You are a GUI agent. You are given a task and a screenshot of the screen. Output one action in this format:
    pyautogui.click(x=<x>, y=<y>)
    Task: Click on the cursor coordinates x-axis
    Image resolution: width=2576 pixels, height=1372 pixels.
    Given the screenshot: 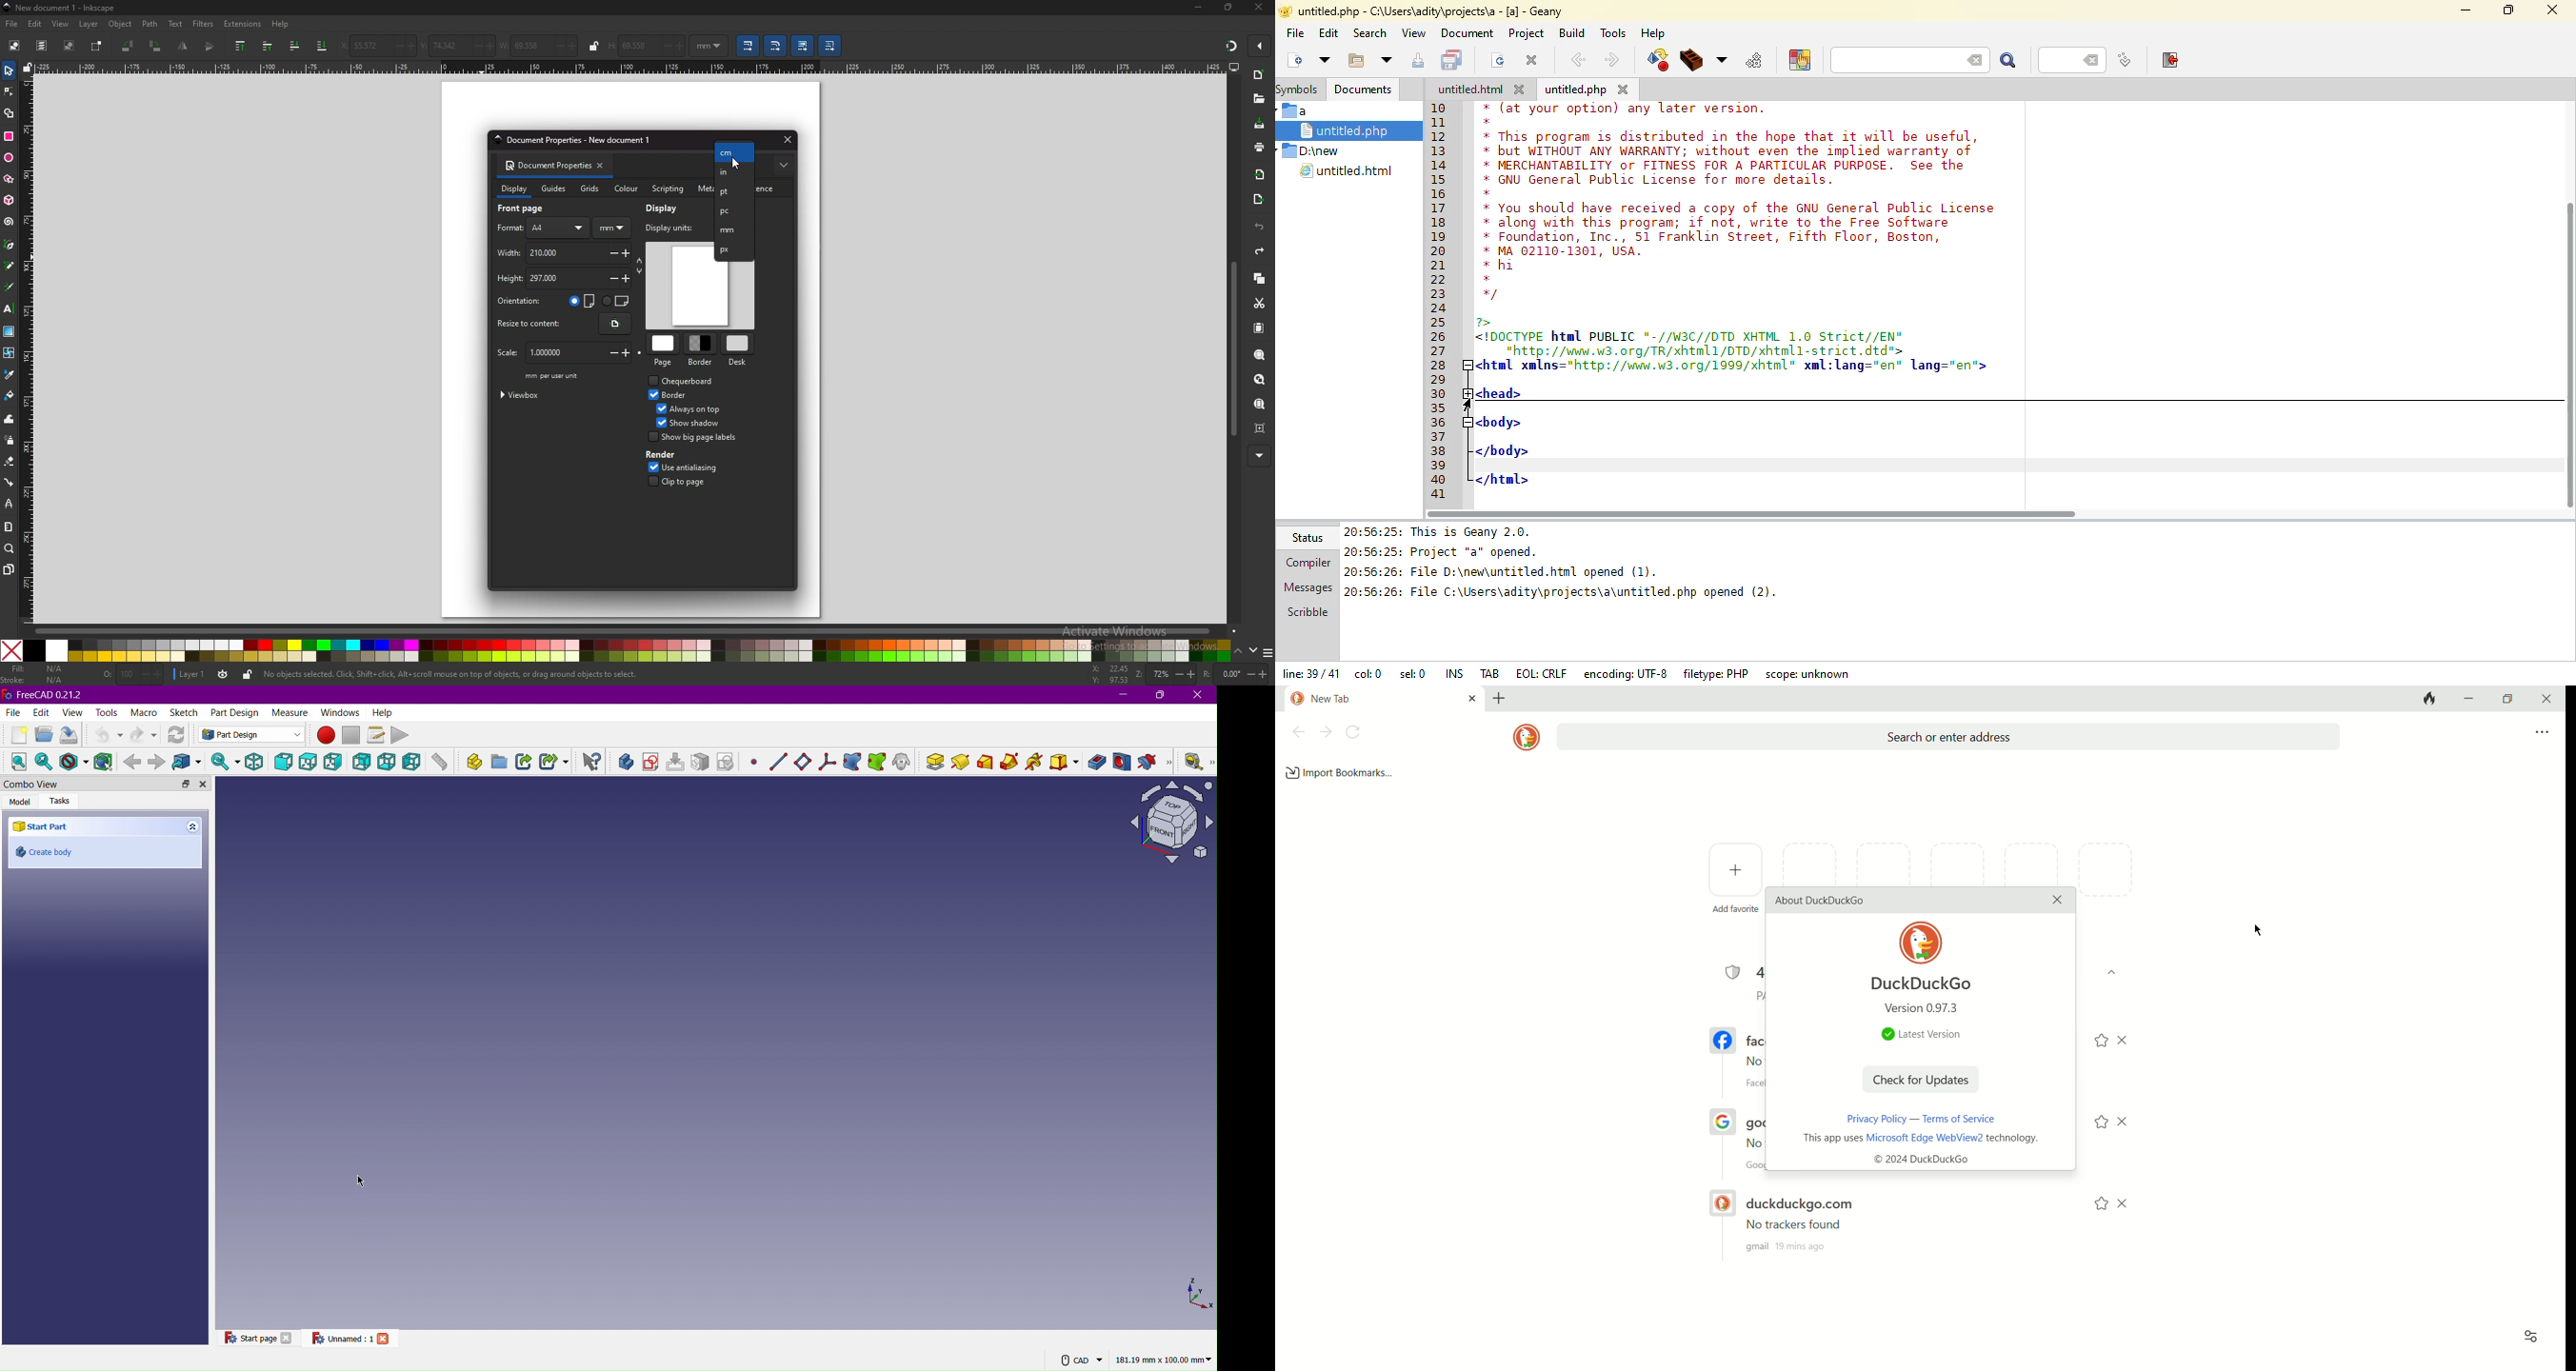 What is the action you would take?
    pyautogui.click(x=1108, y=670)
    